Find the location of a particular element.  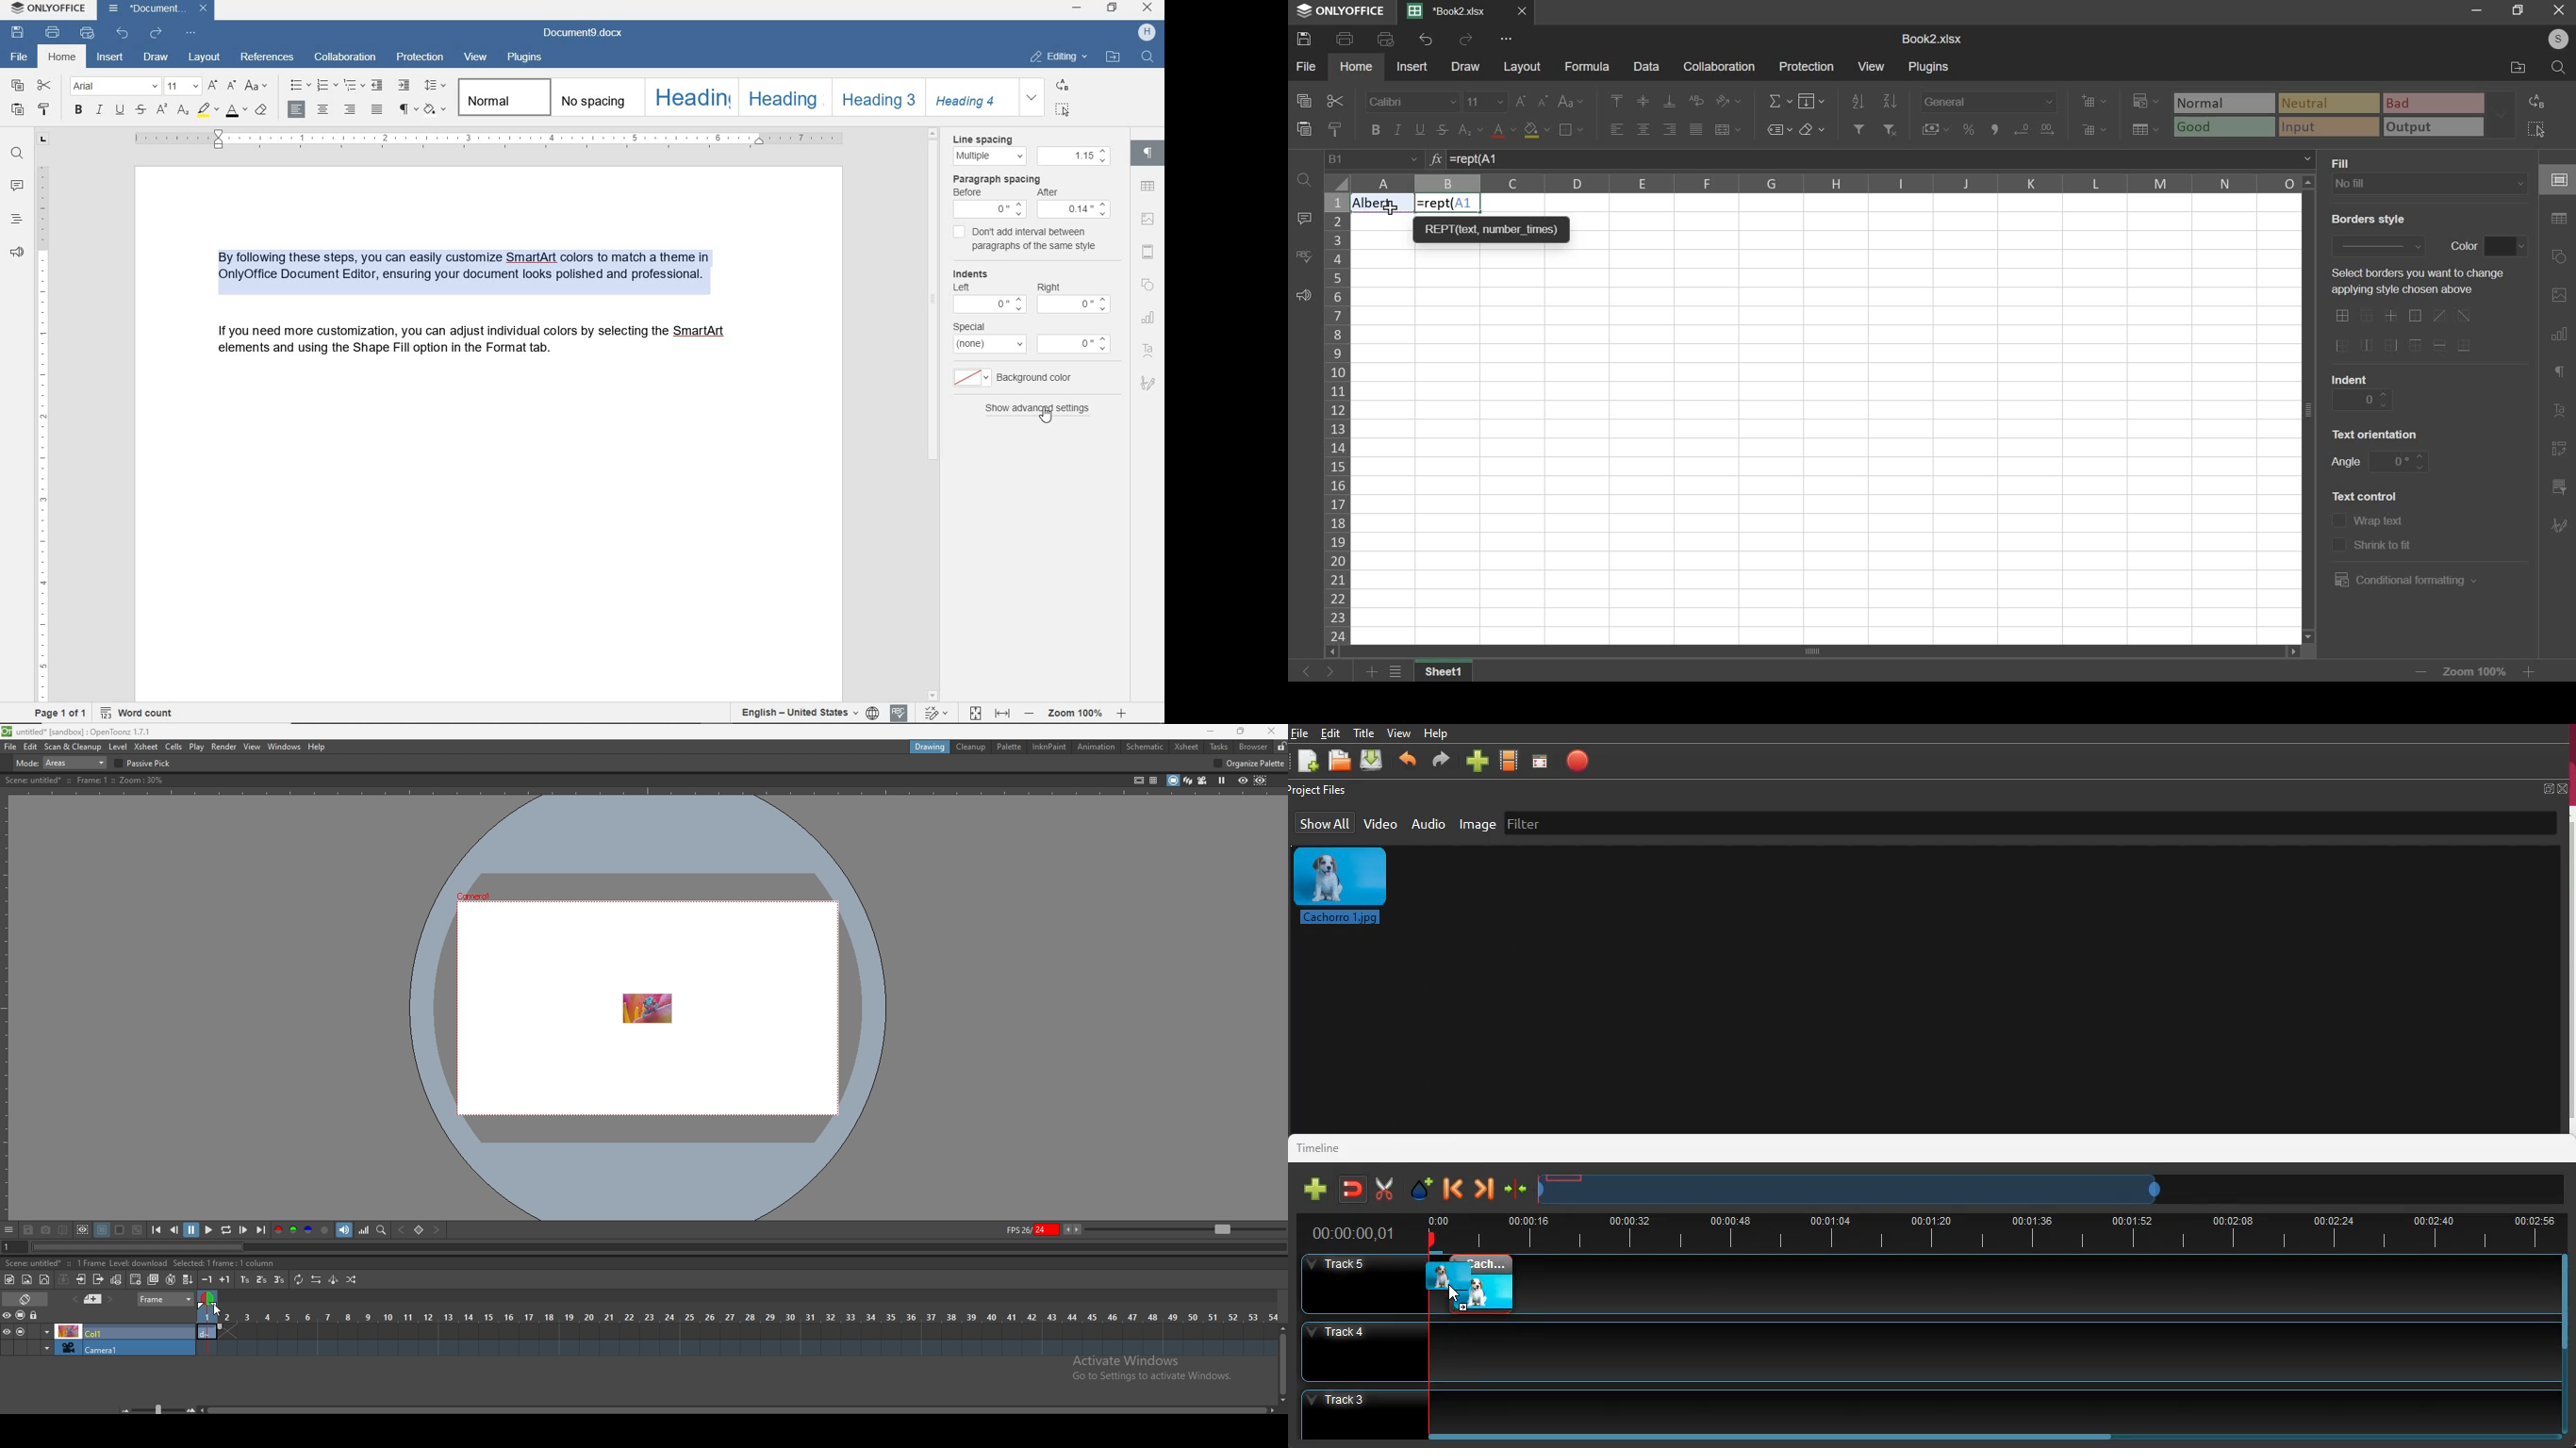

PARAGRAPH SPACING is located at coordinates (998, 179).